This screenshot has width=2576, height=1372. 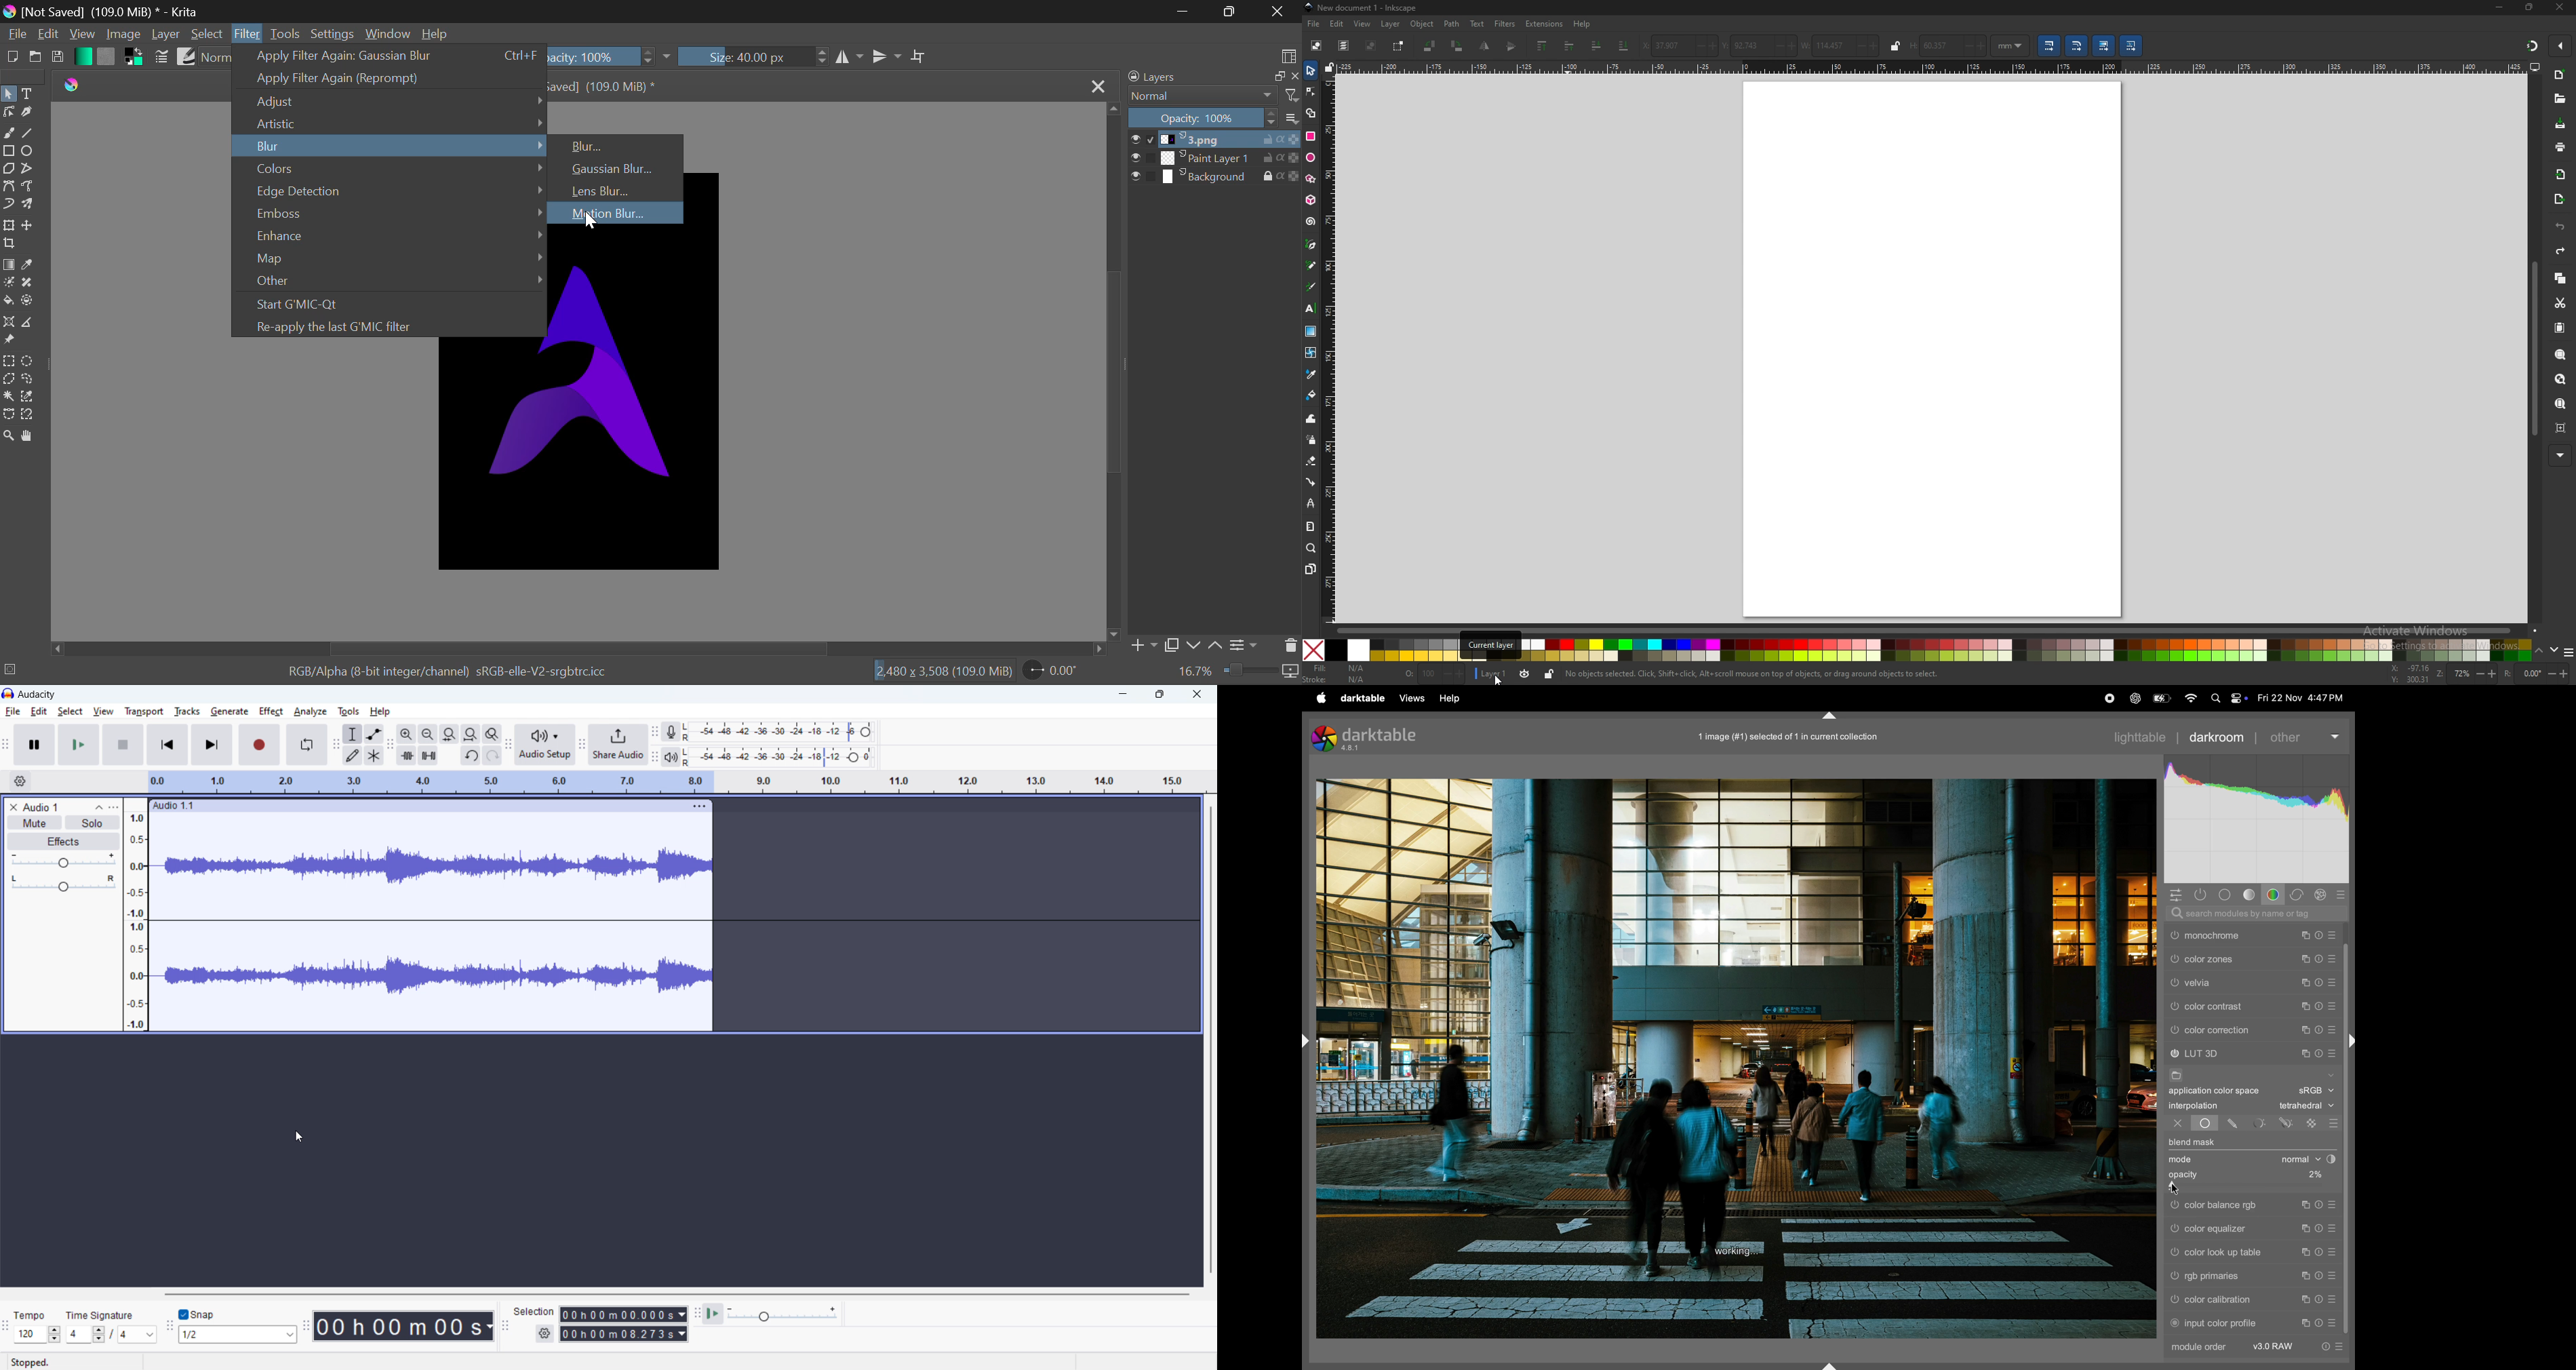 What do you see at coordinates (31, 322) in the screenshot?
I see `Measurements` at bounding box center [31, 322].